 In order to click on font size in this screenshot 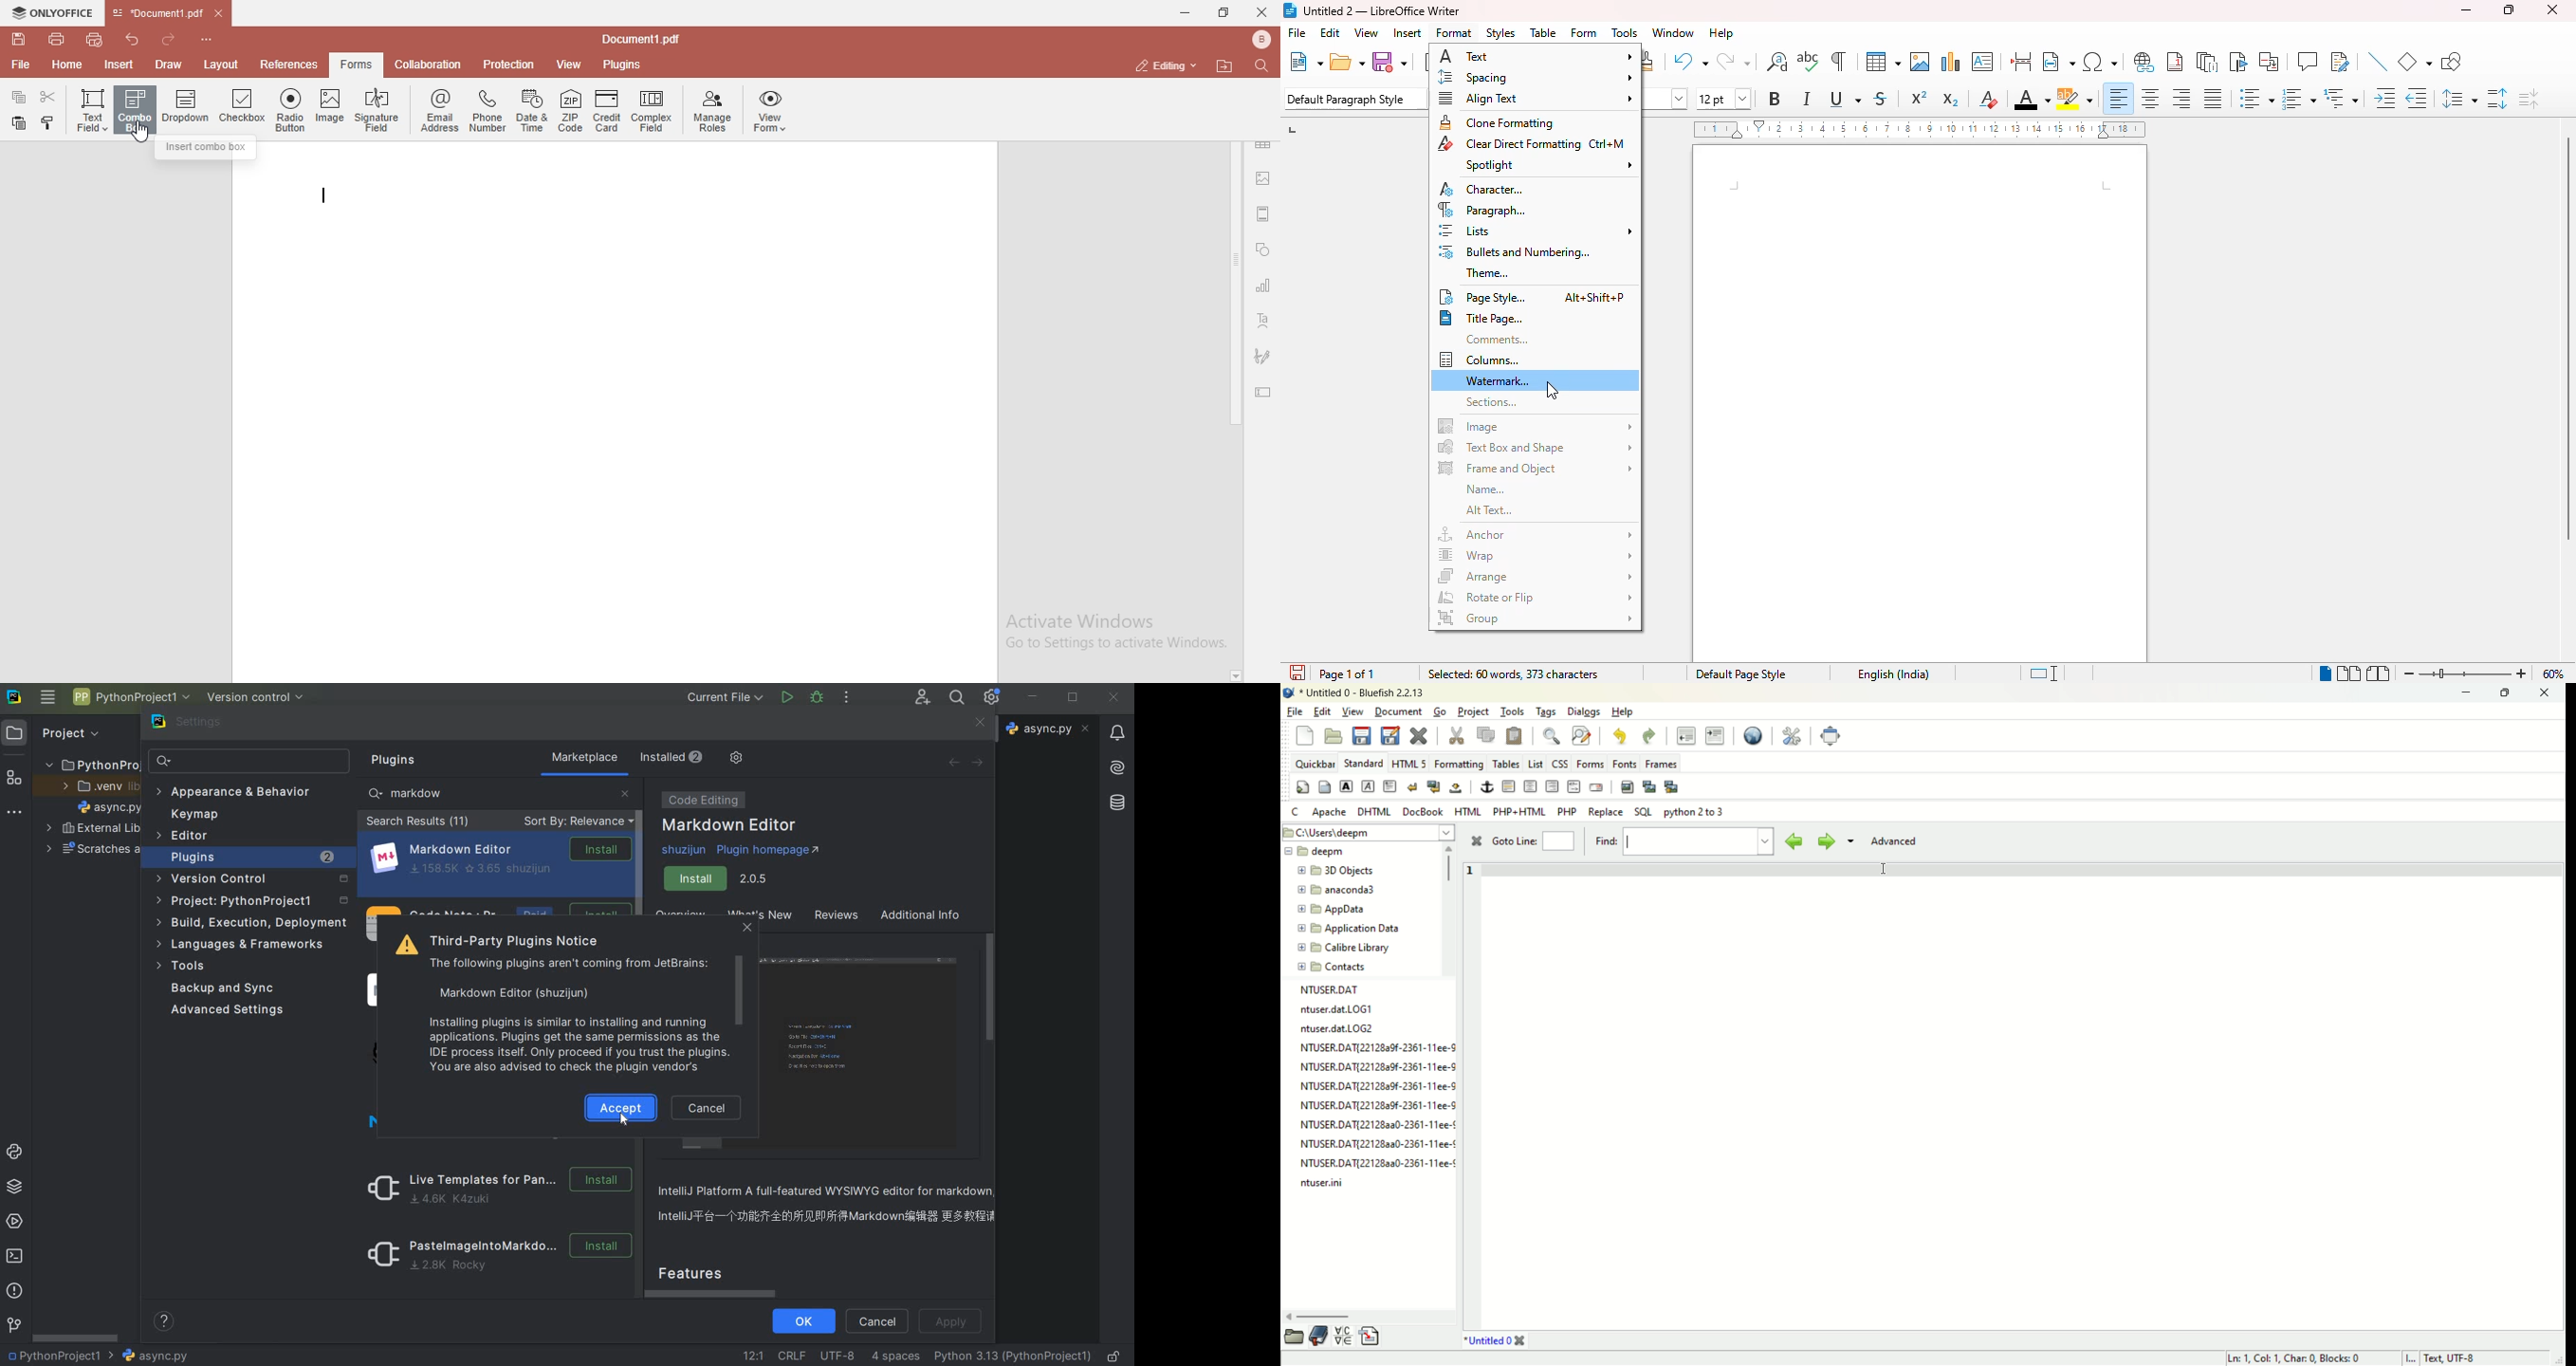, I will do `click(1722, 99)`.